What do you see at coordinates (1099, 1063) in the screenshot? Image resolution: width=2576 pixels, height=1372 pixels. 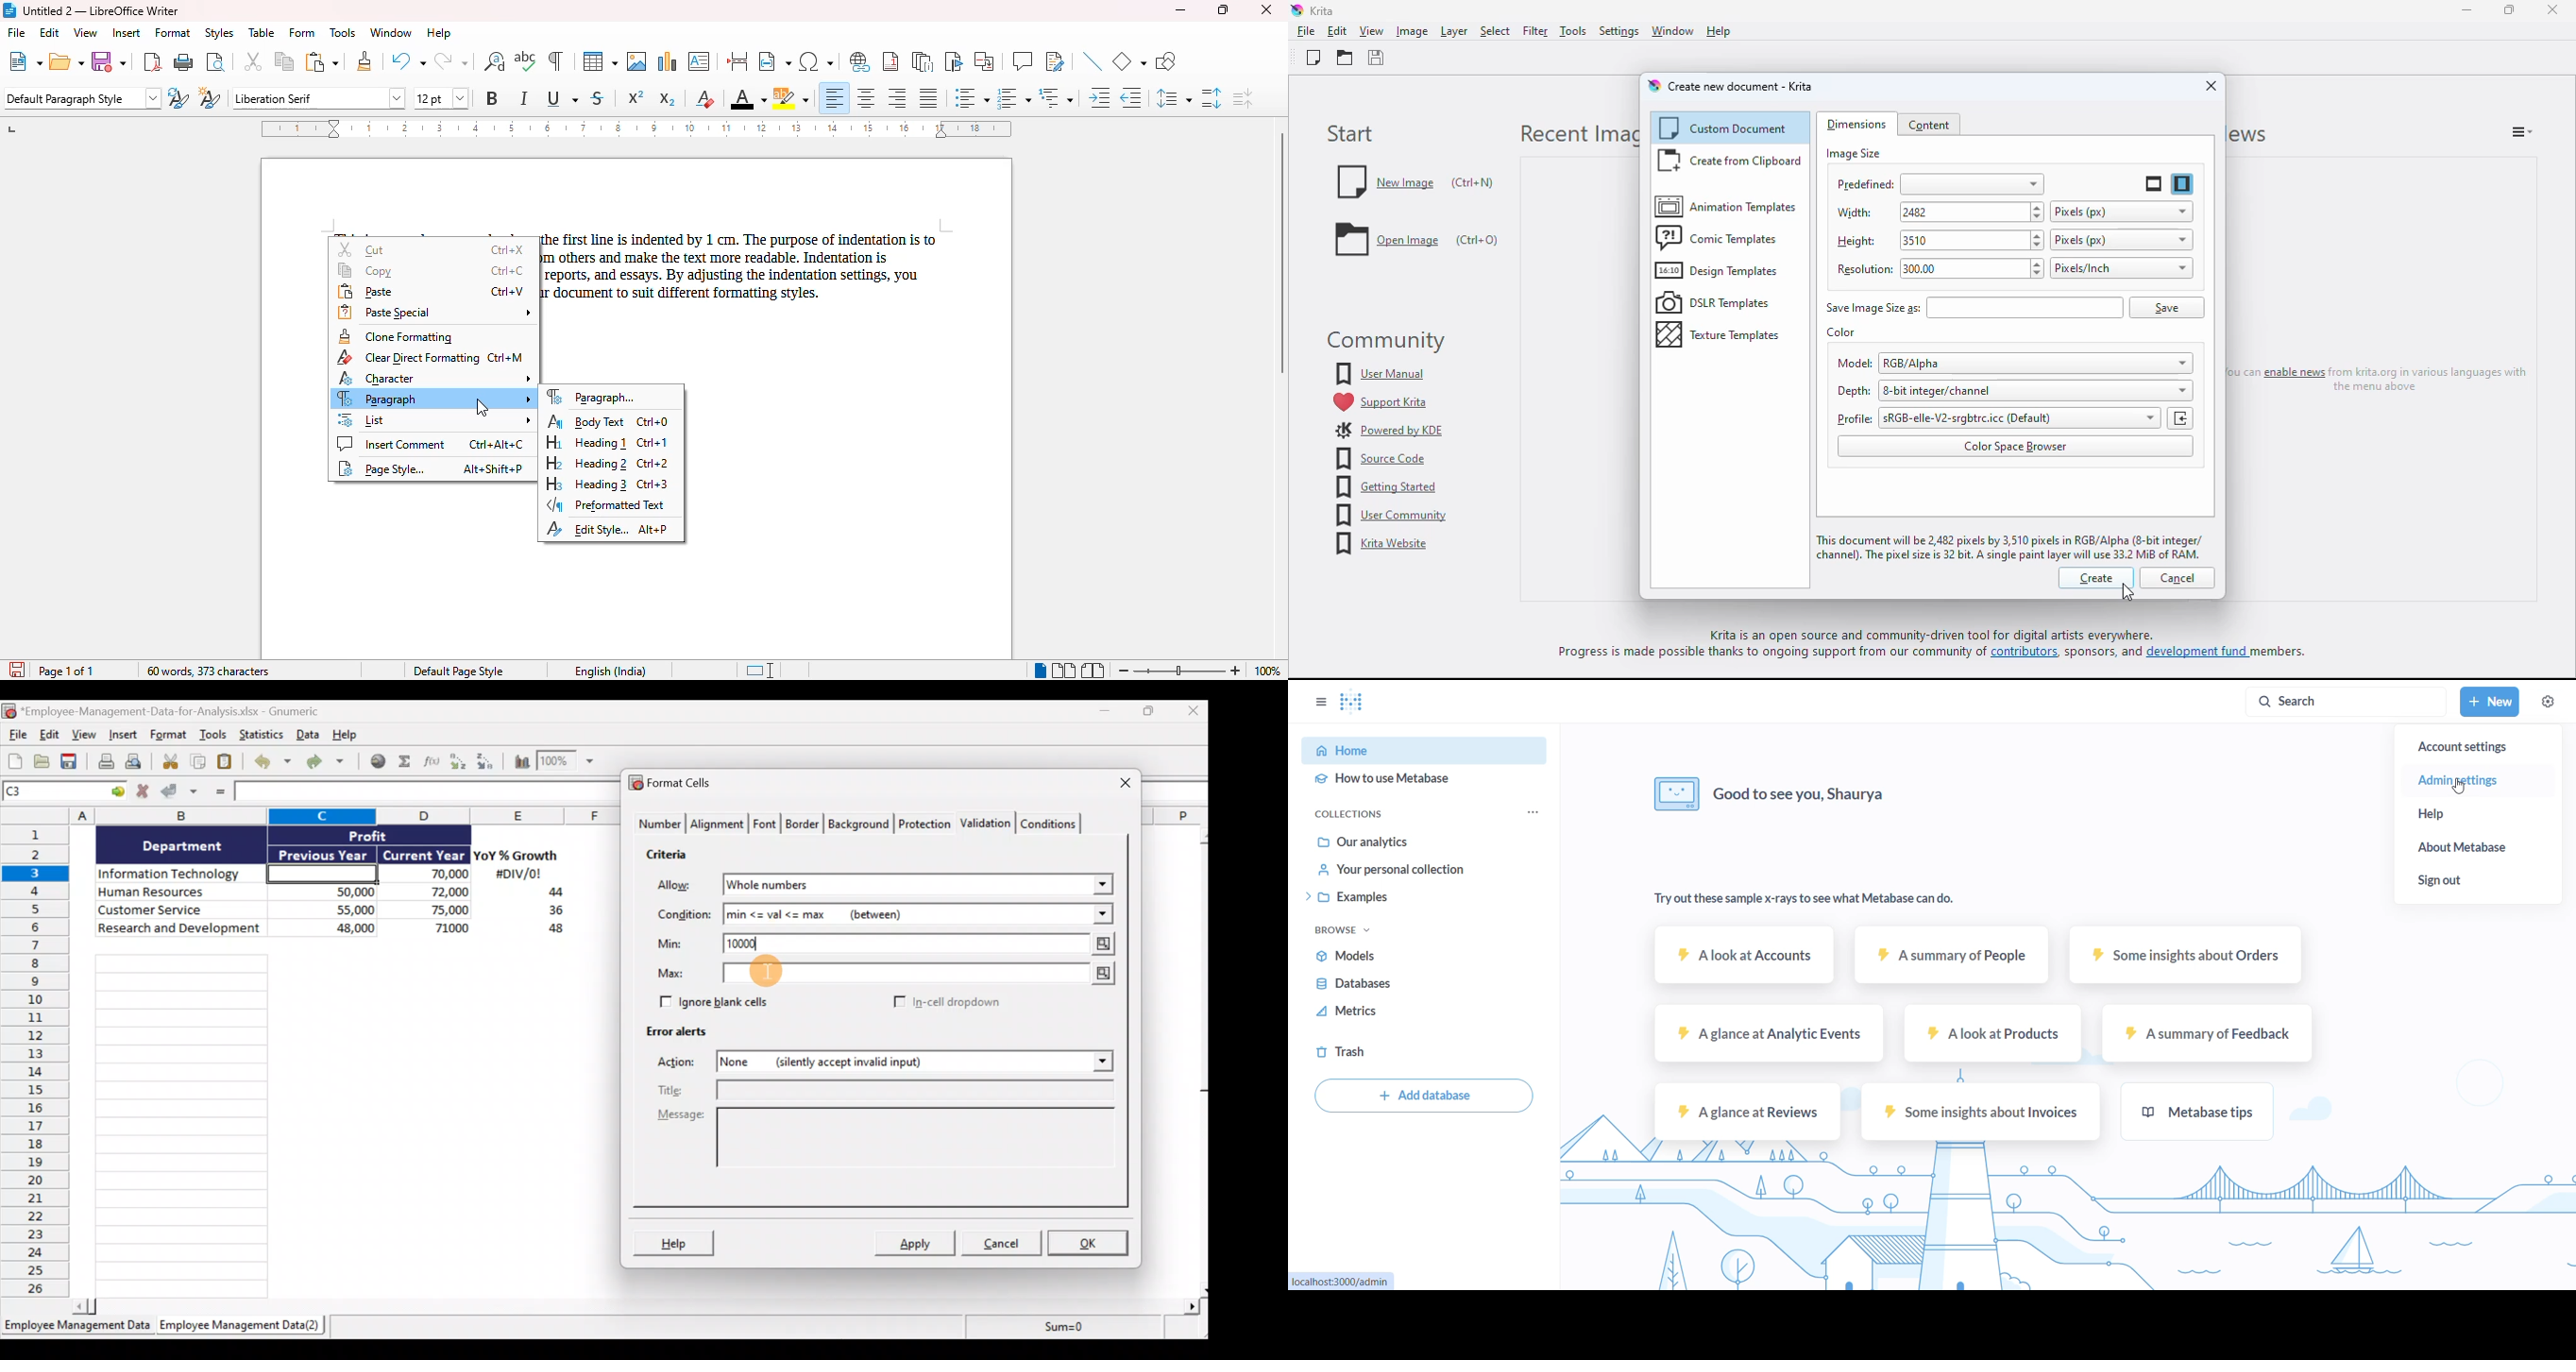 I see `Actions drop down` at bounding box center [1099, 1063].